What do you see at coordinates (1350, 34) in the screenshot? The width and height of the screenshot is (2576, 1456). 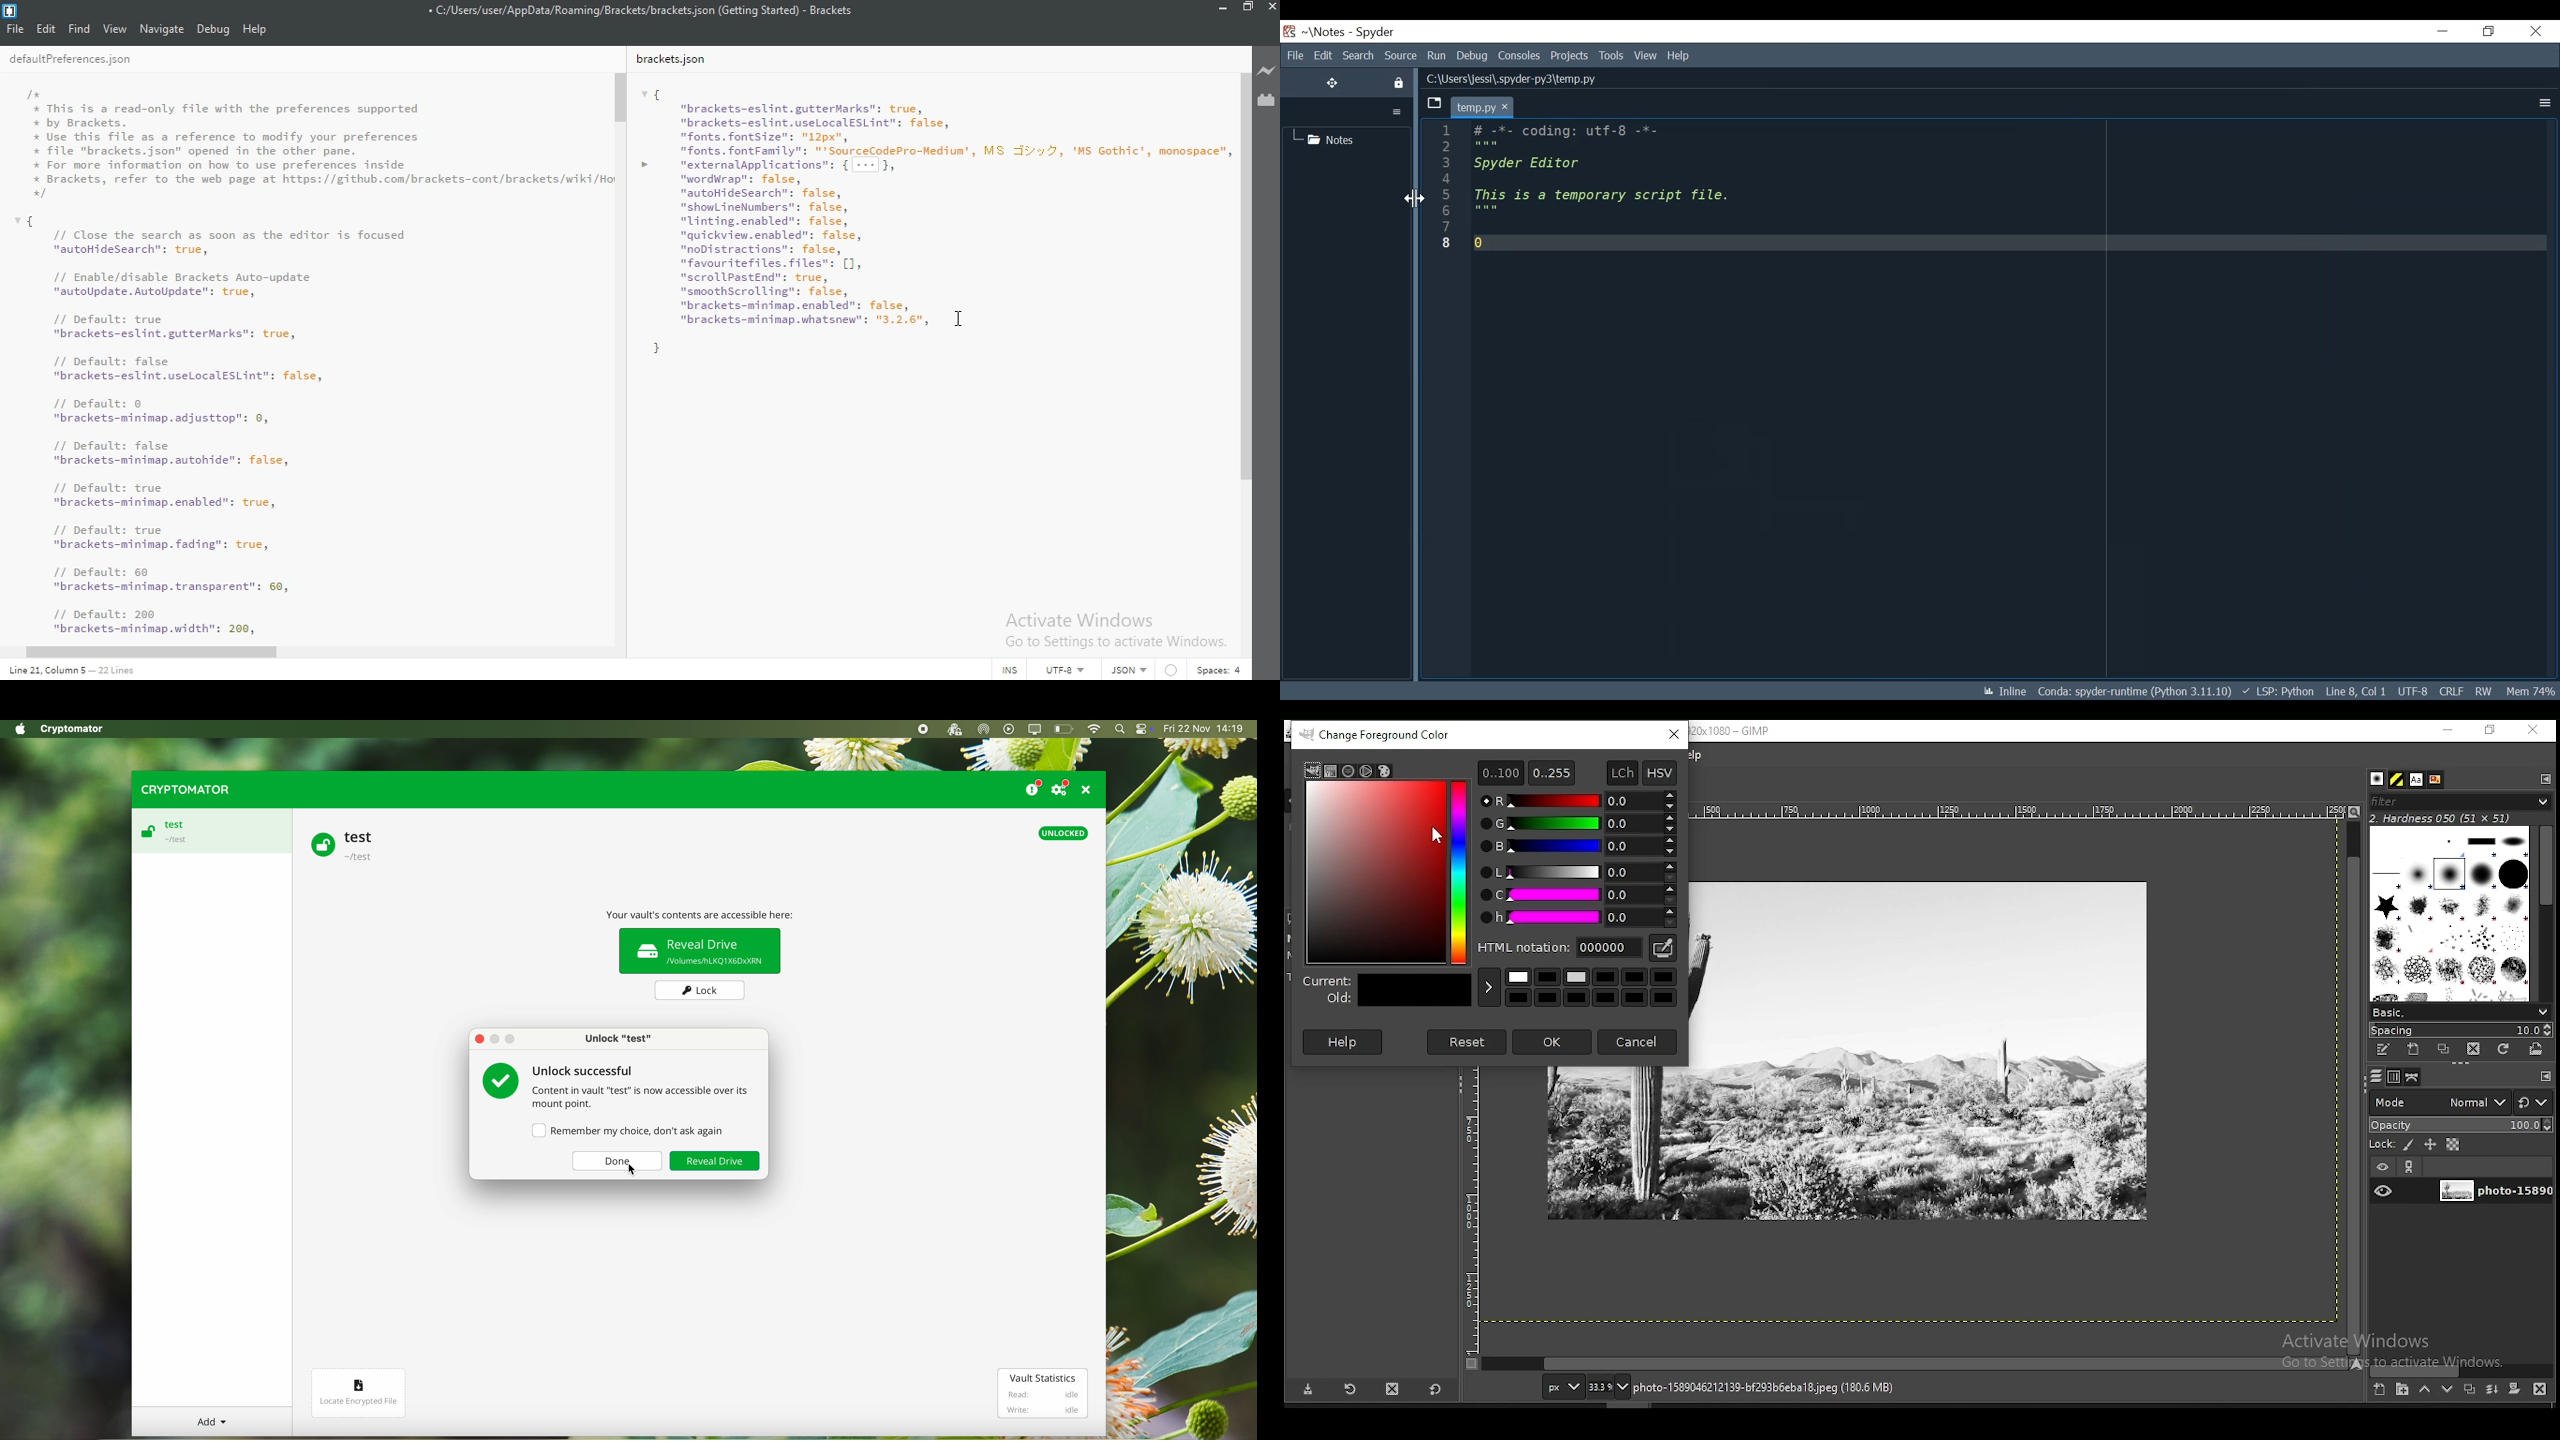 I see `~\Notes - Spyder` at bounding box center [1350, 34].